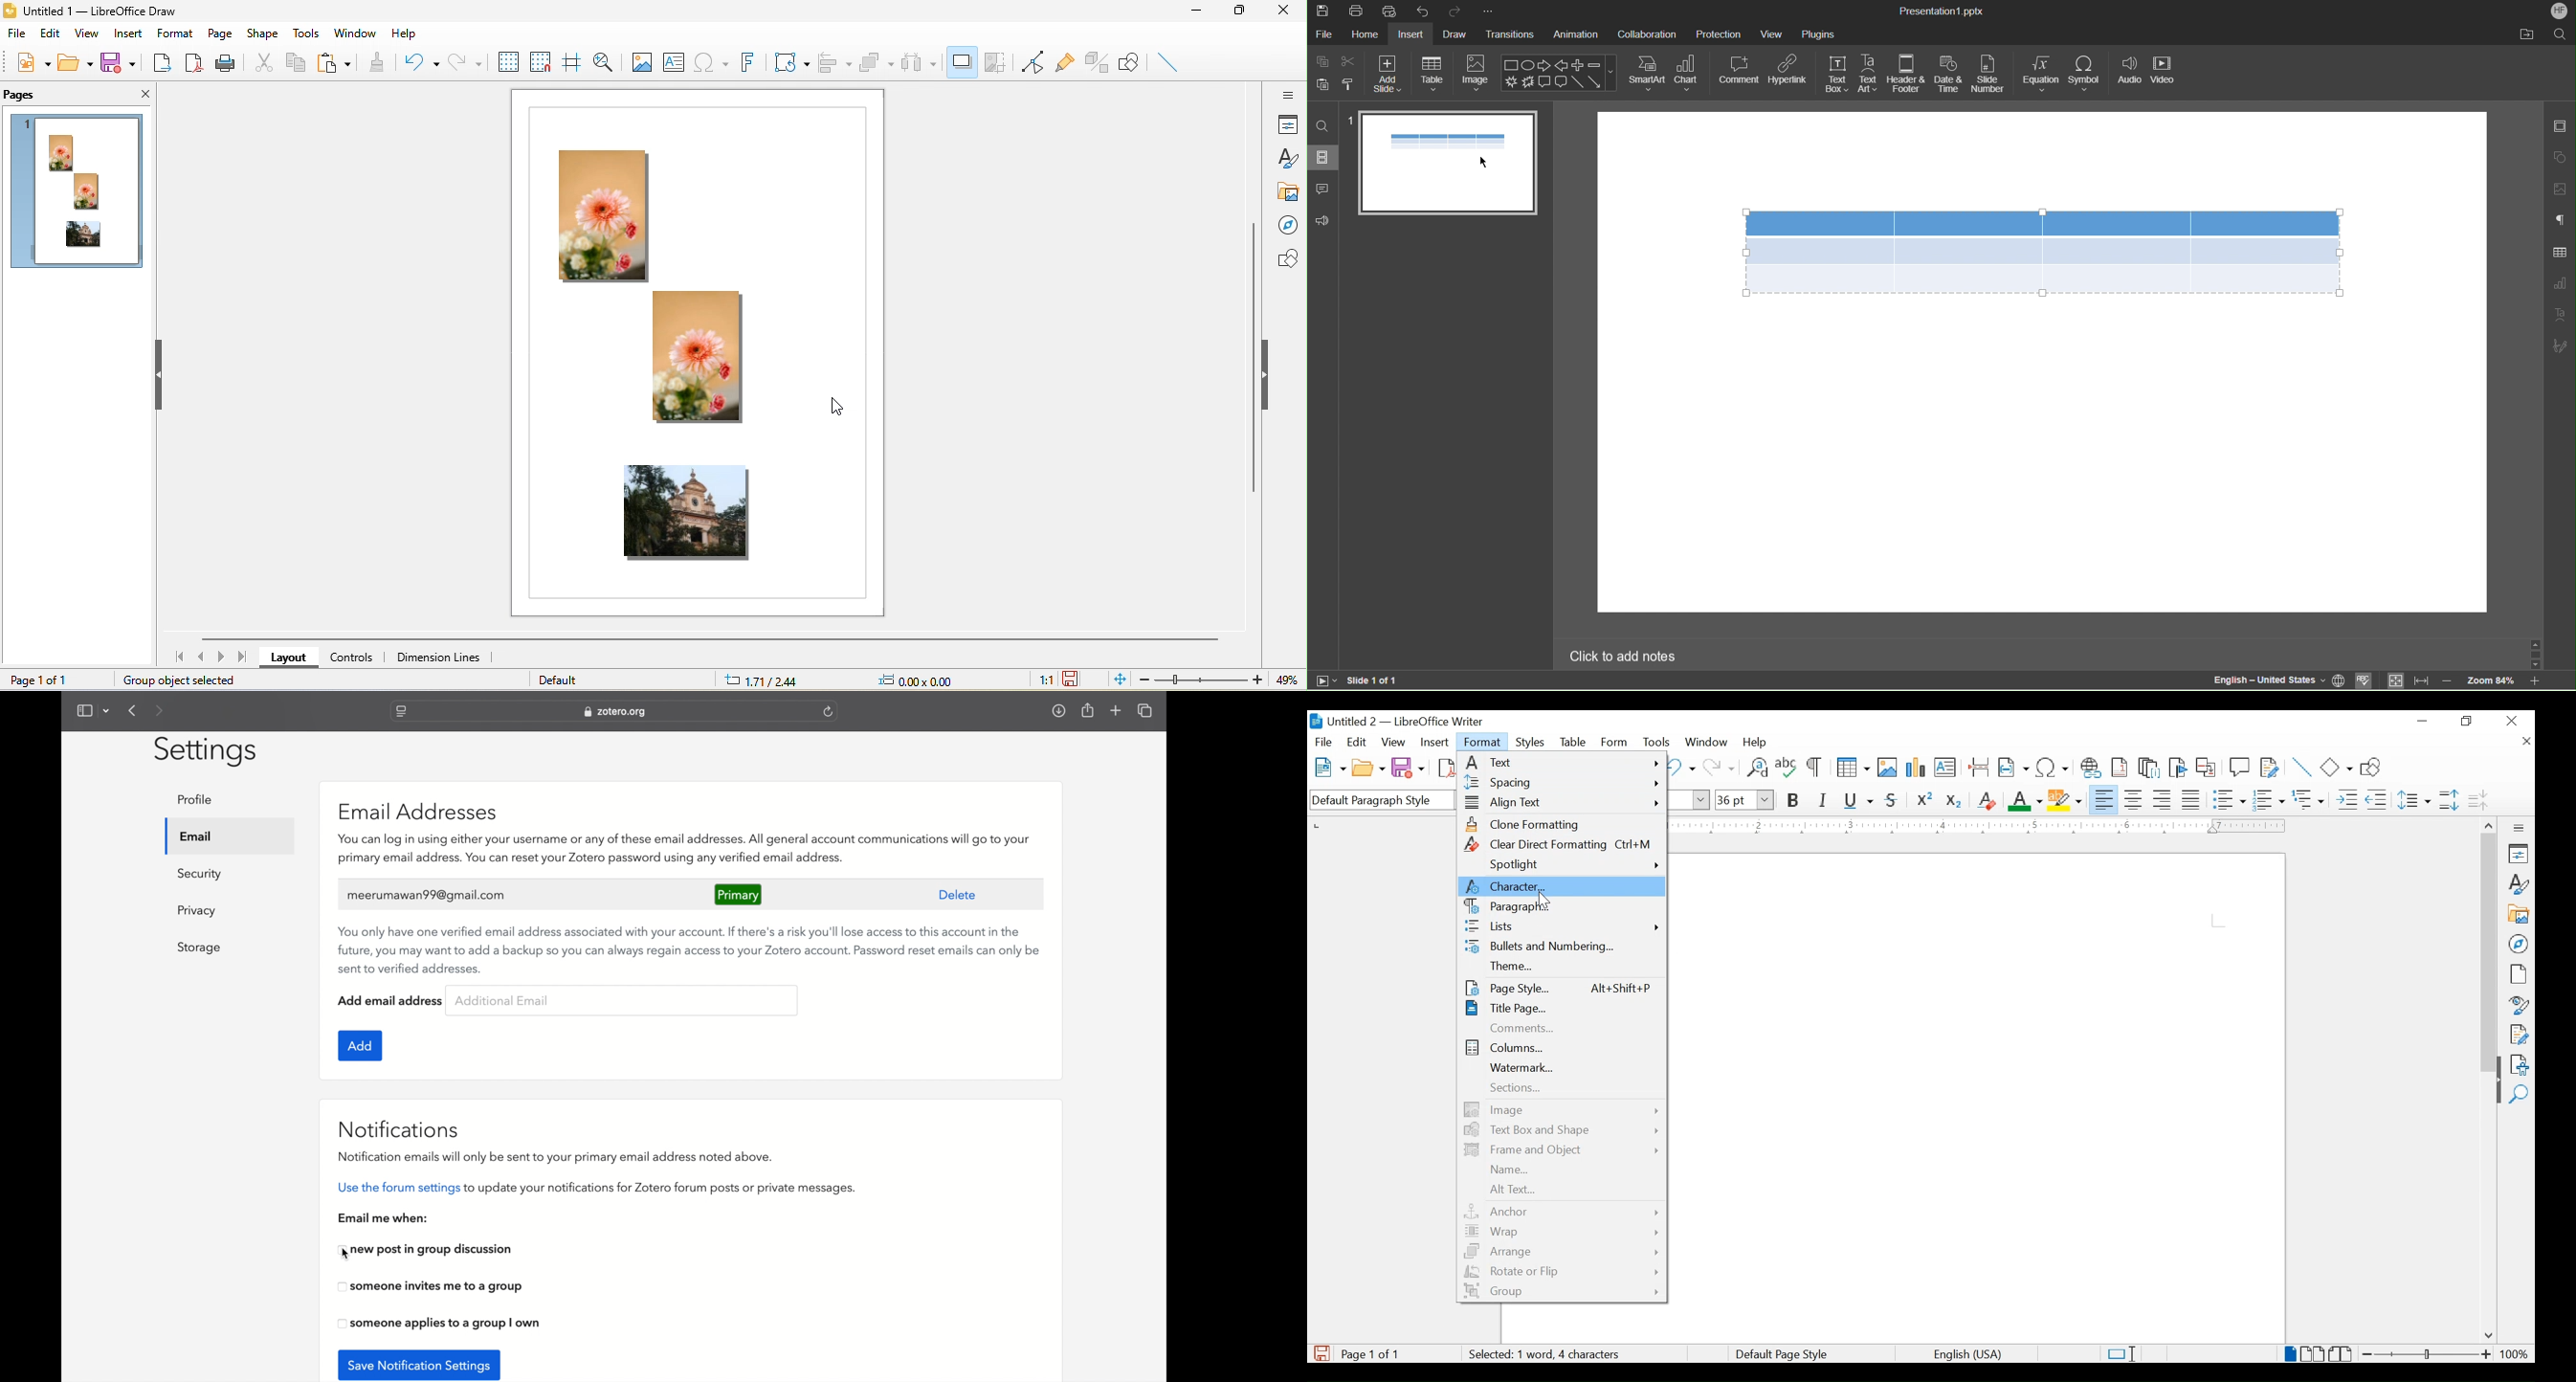 This screenshot has height=1400, width=2576. I want to click on guides, so click(2219, 921).